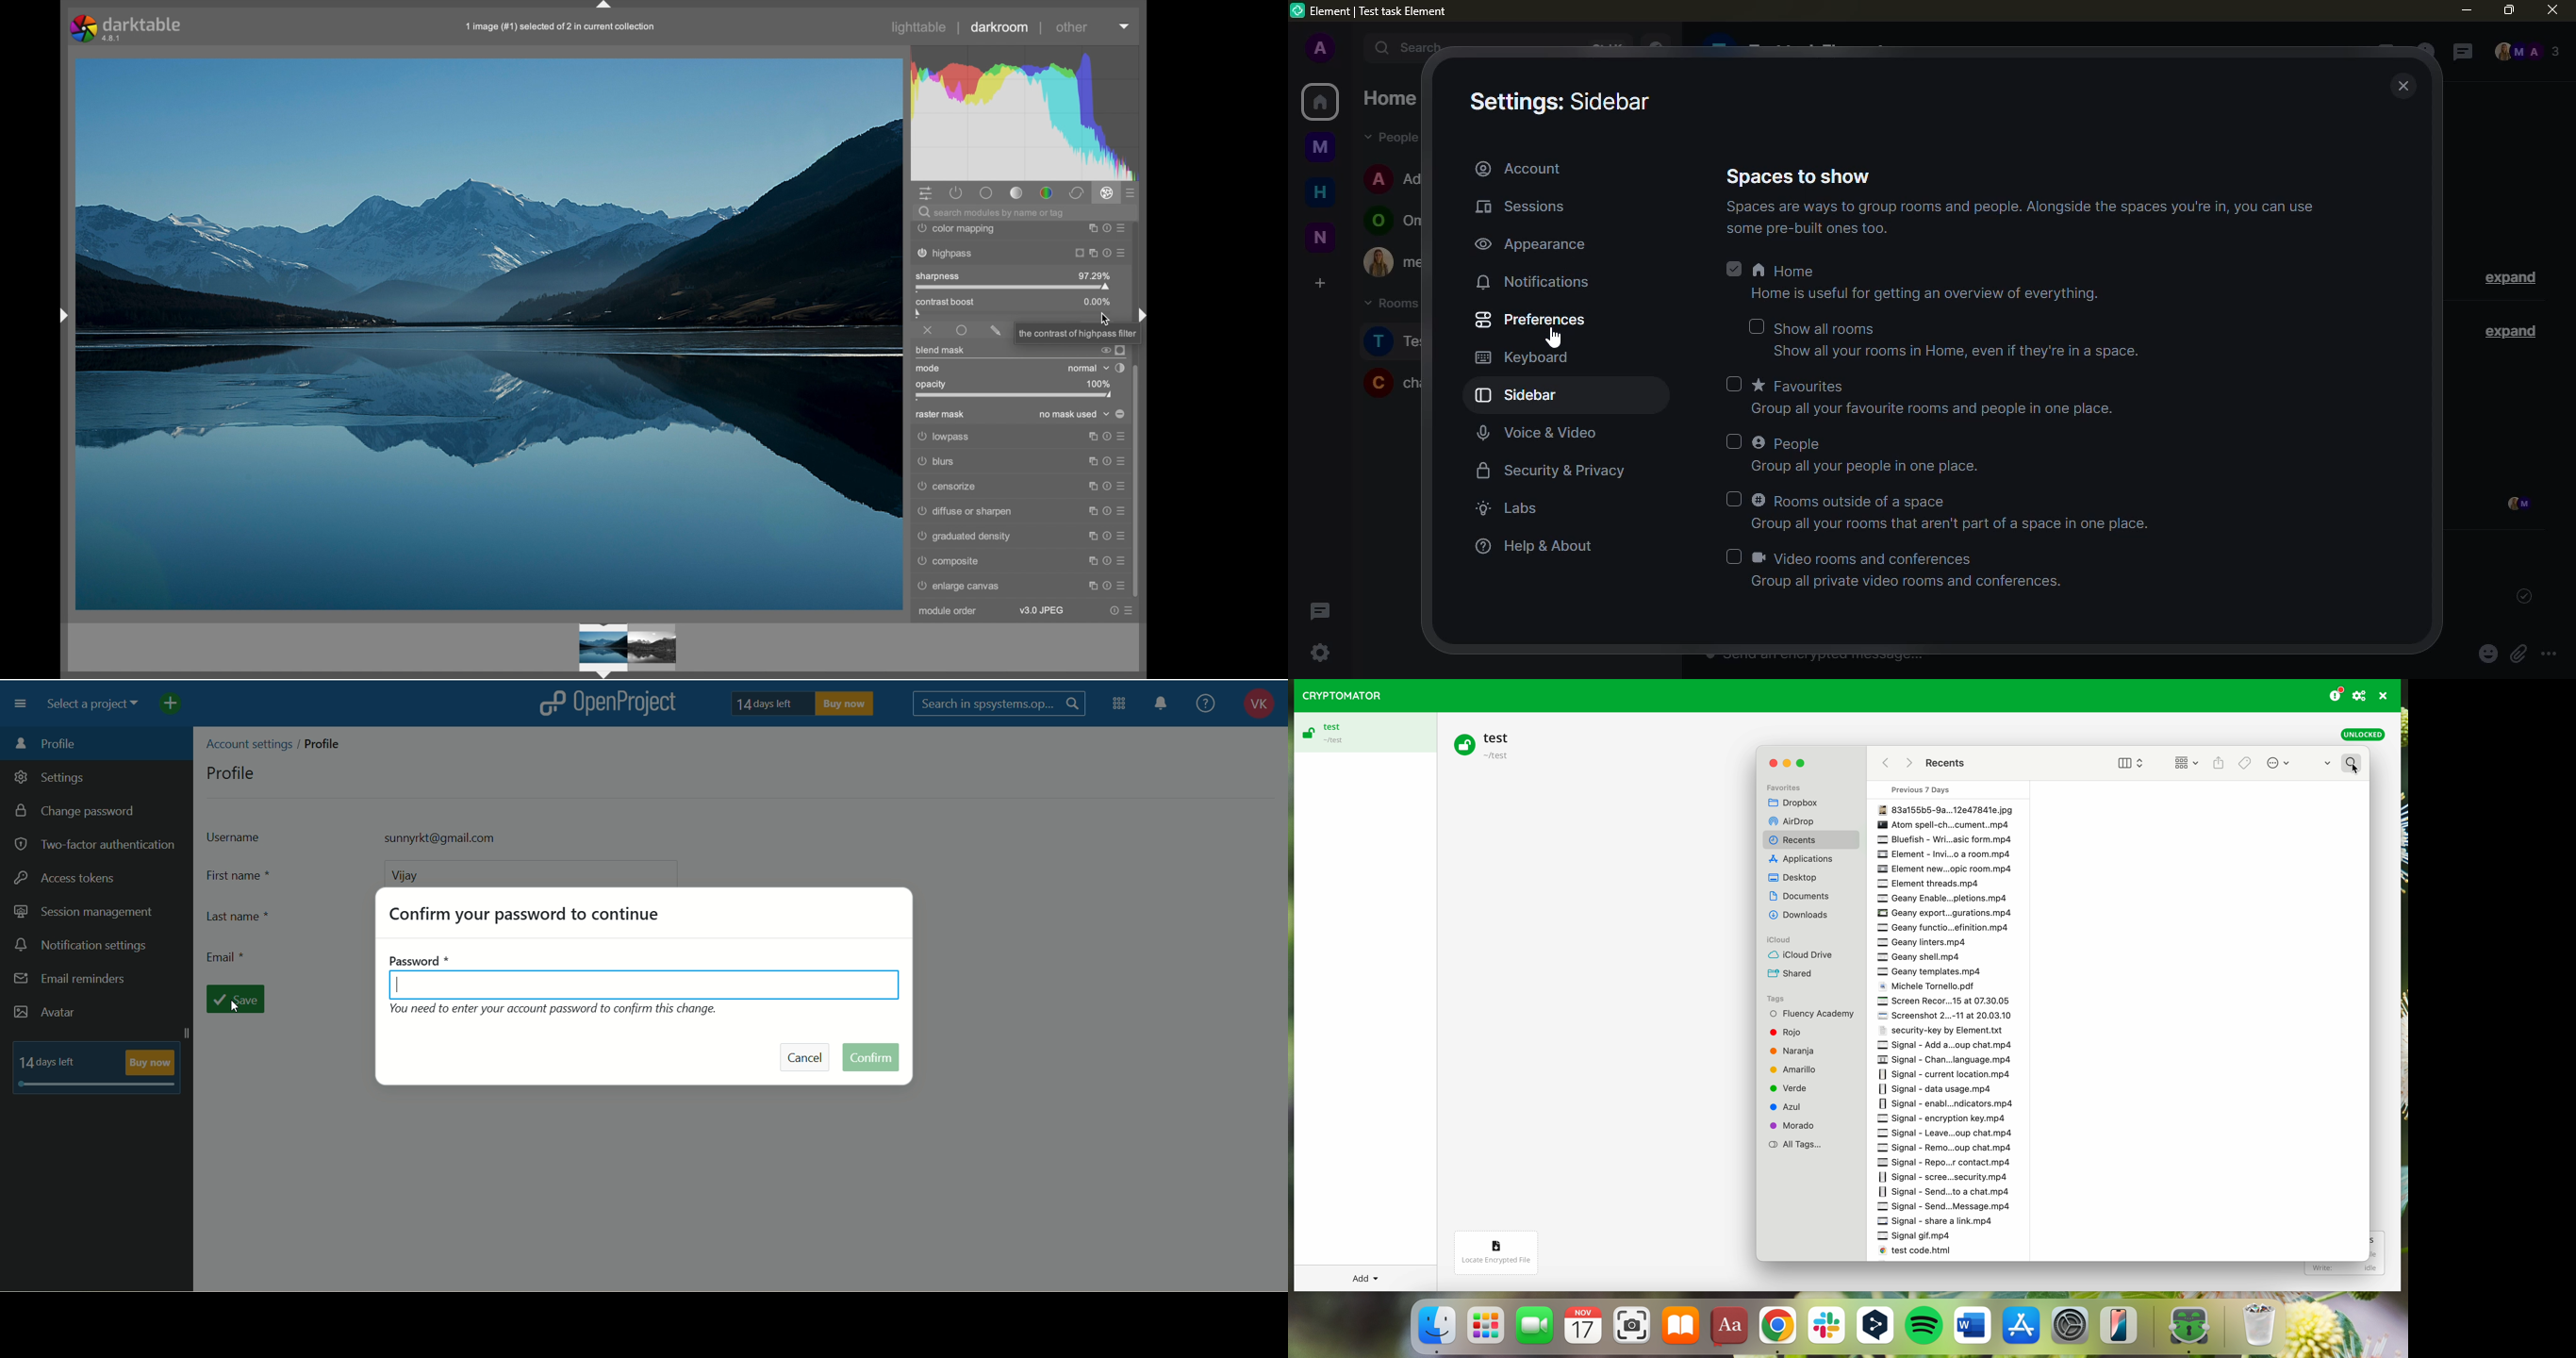  What do you see at coordinates (1318, 282) in the screenshot?
I see `create a space` at bounding box center [1318, 282].